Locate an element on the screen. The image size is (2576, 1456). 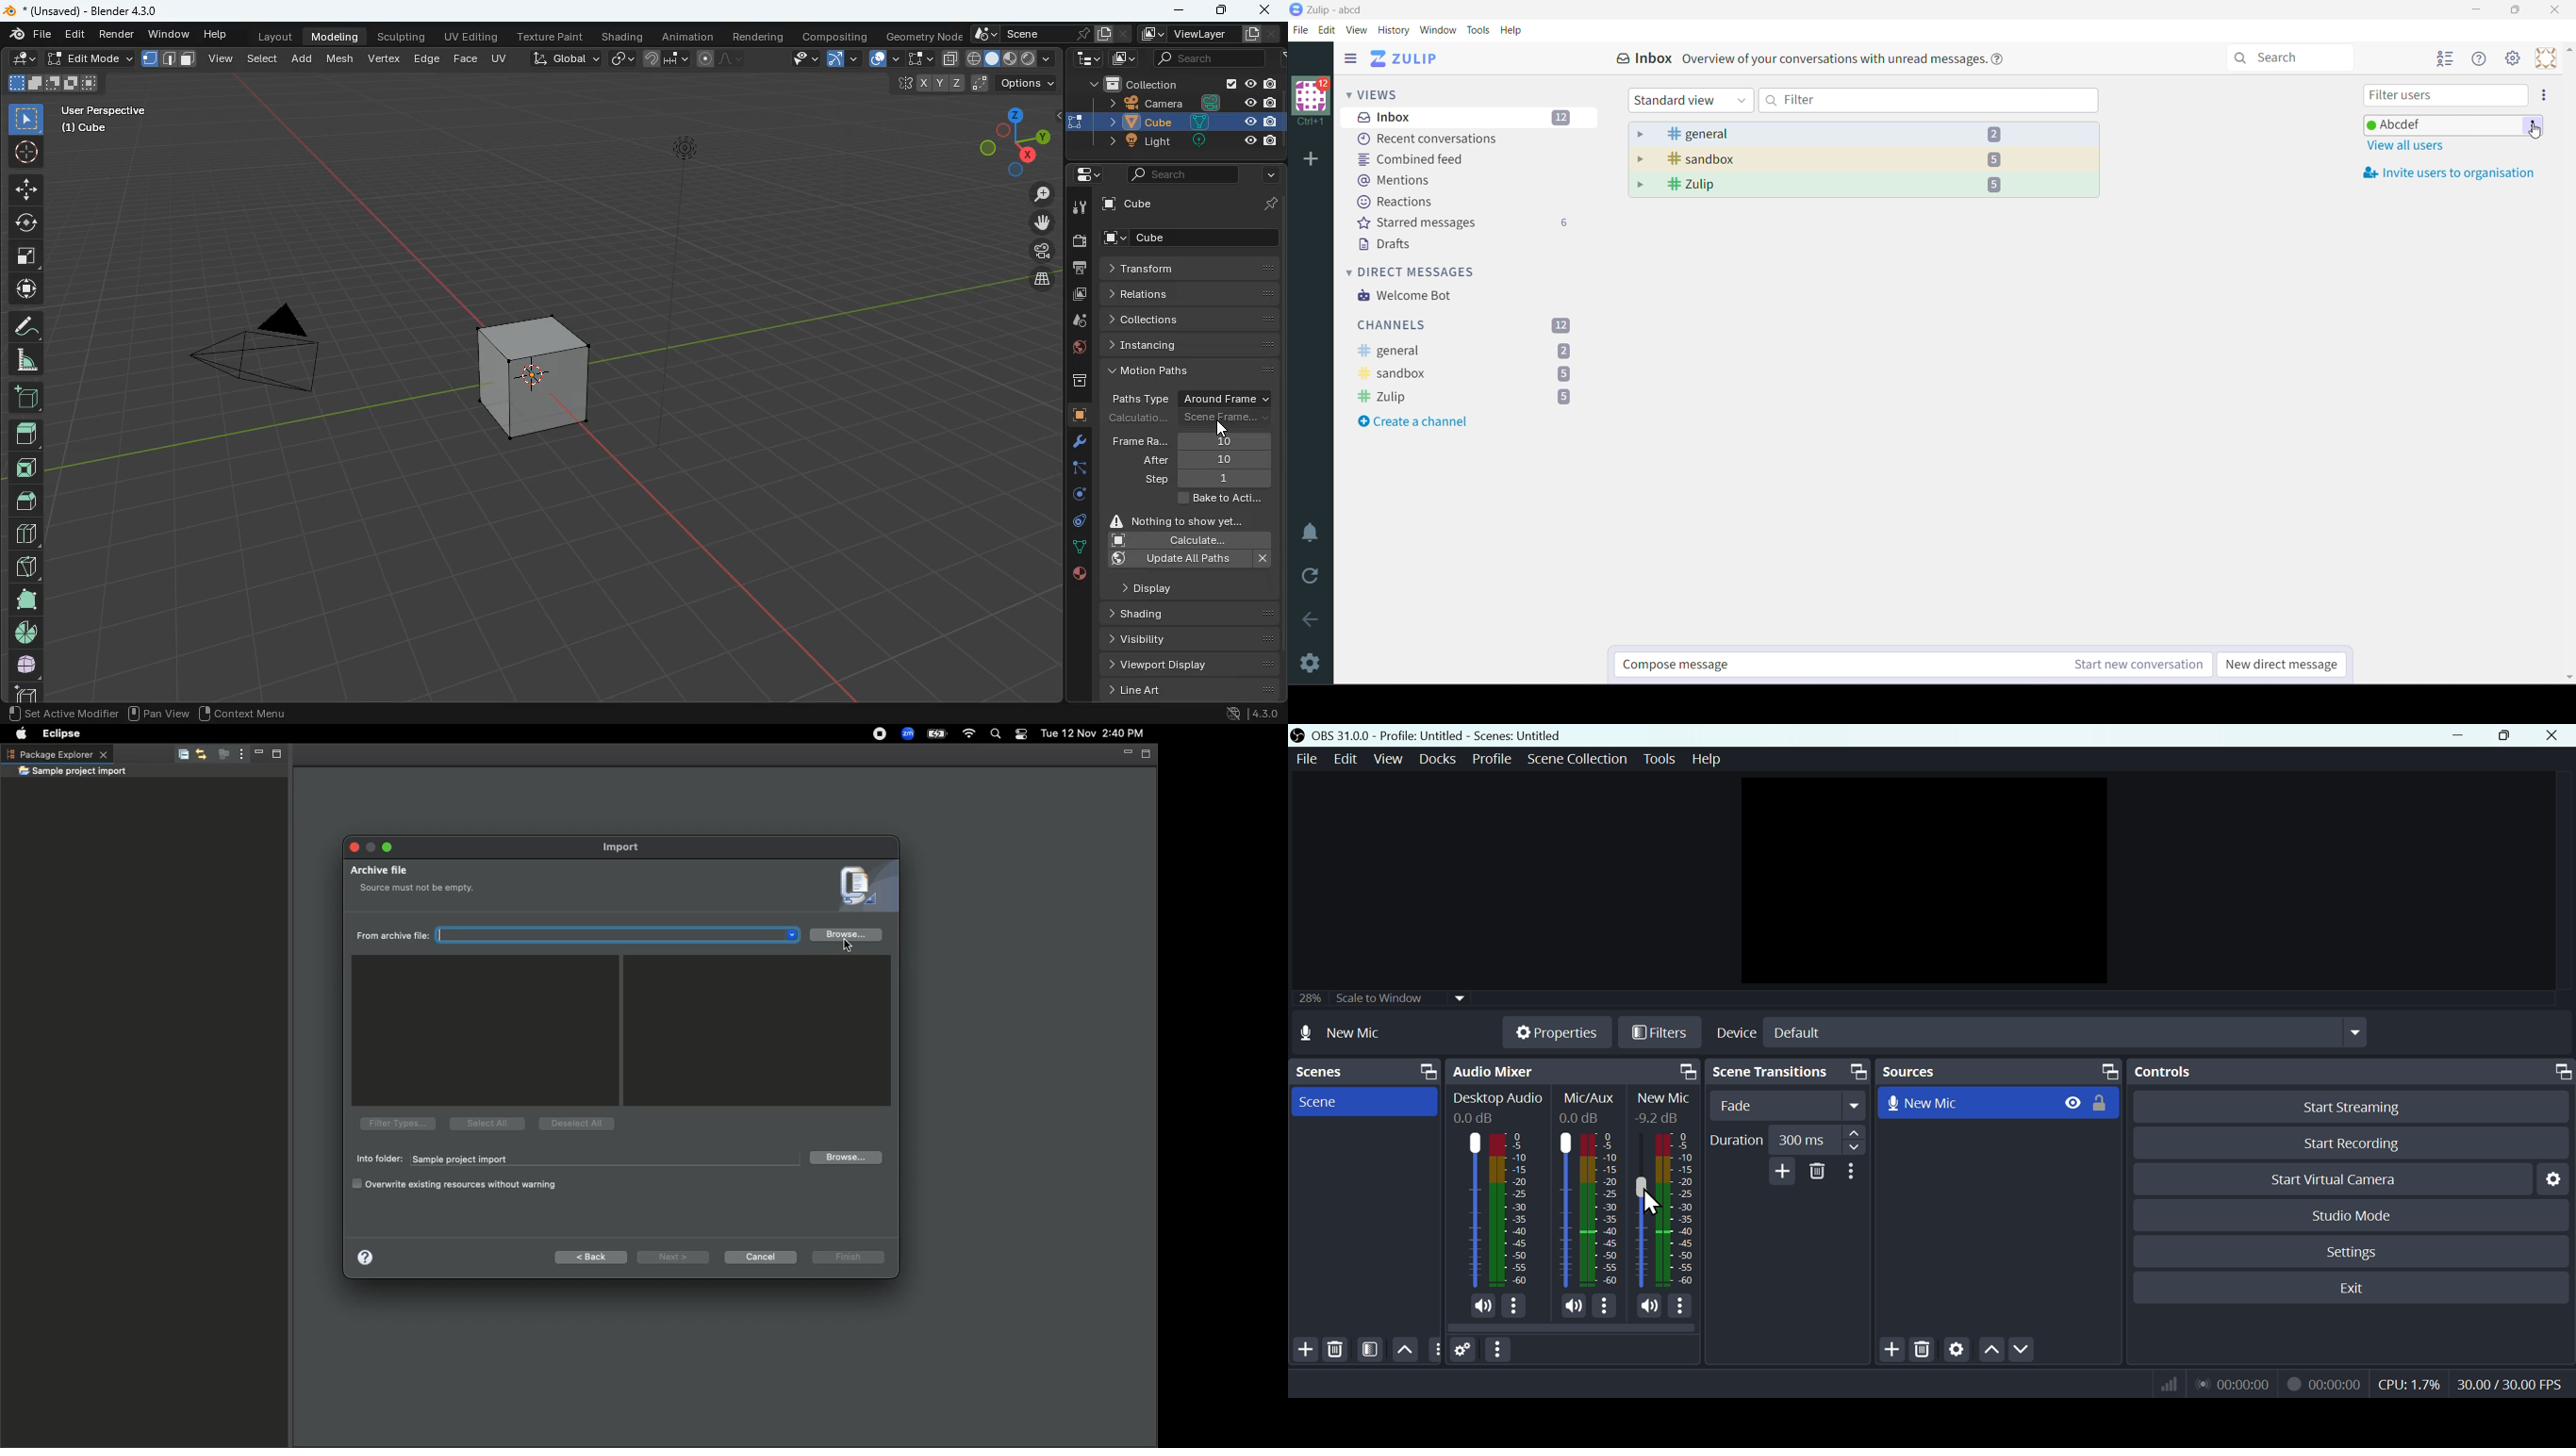
Shading is located at coordinates (1153, 613).